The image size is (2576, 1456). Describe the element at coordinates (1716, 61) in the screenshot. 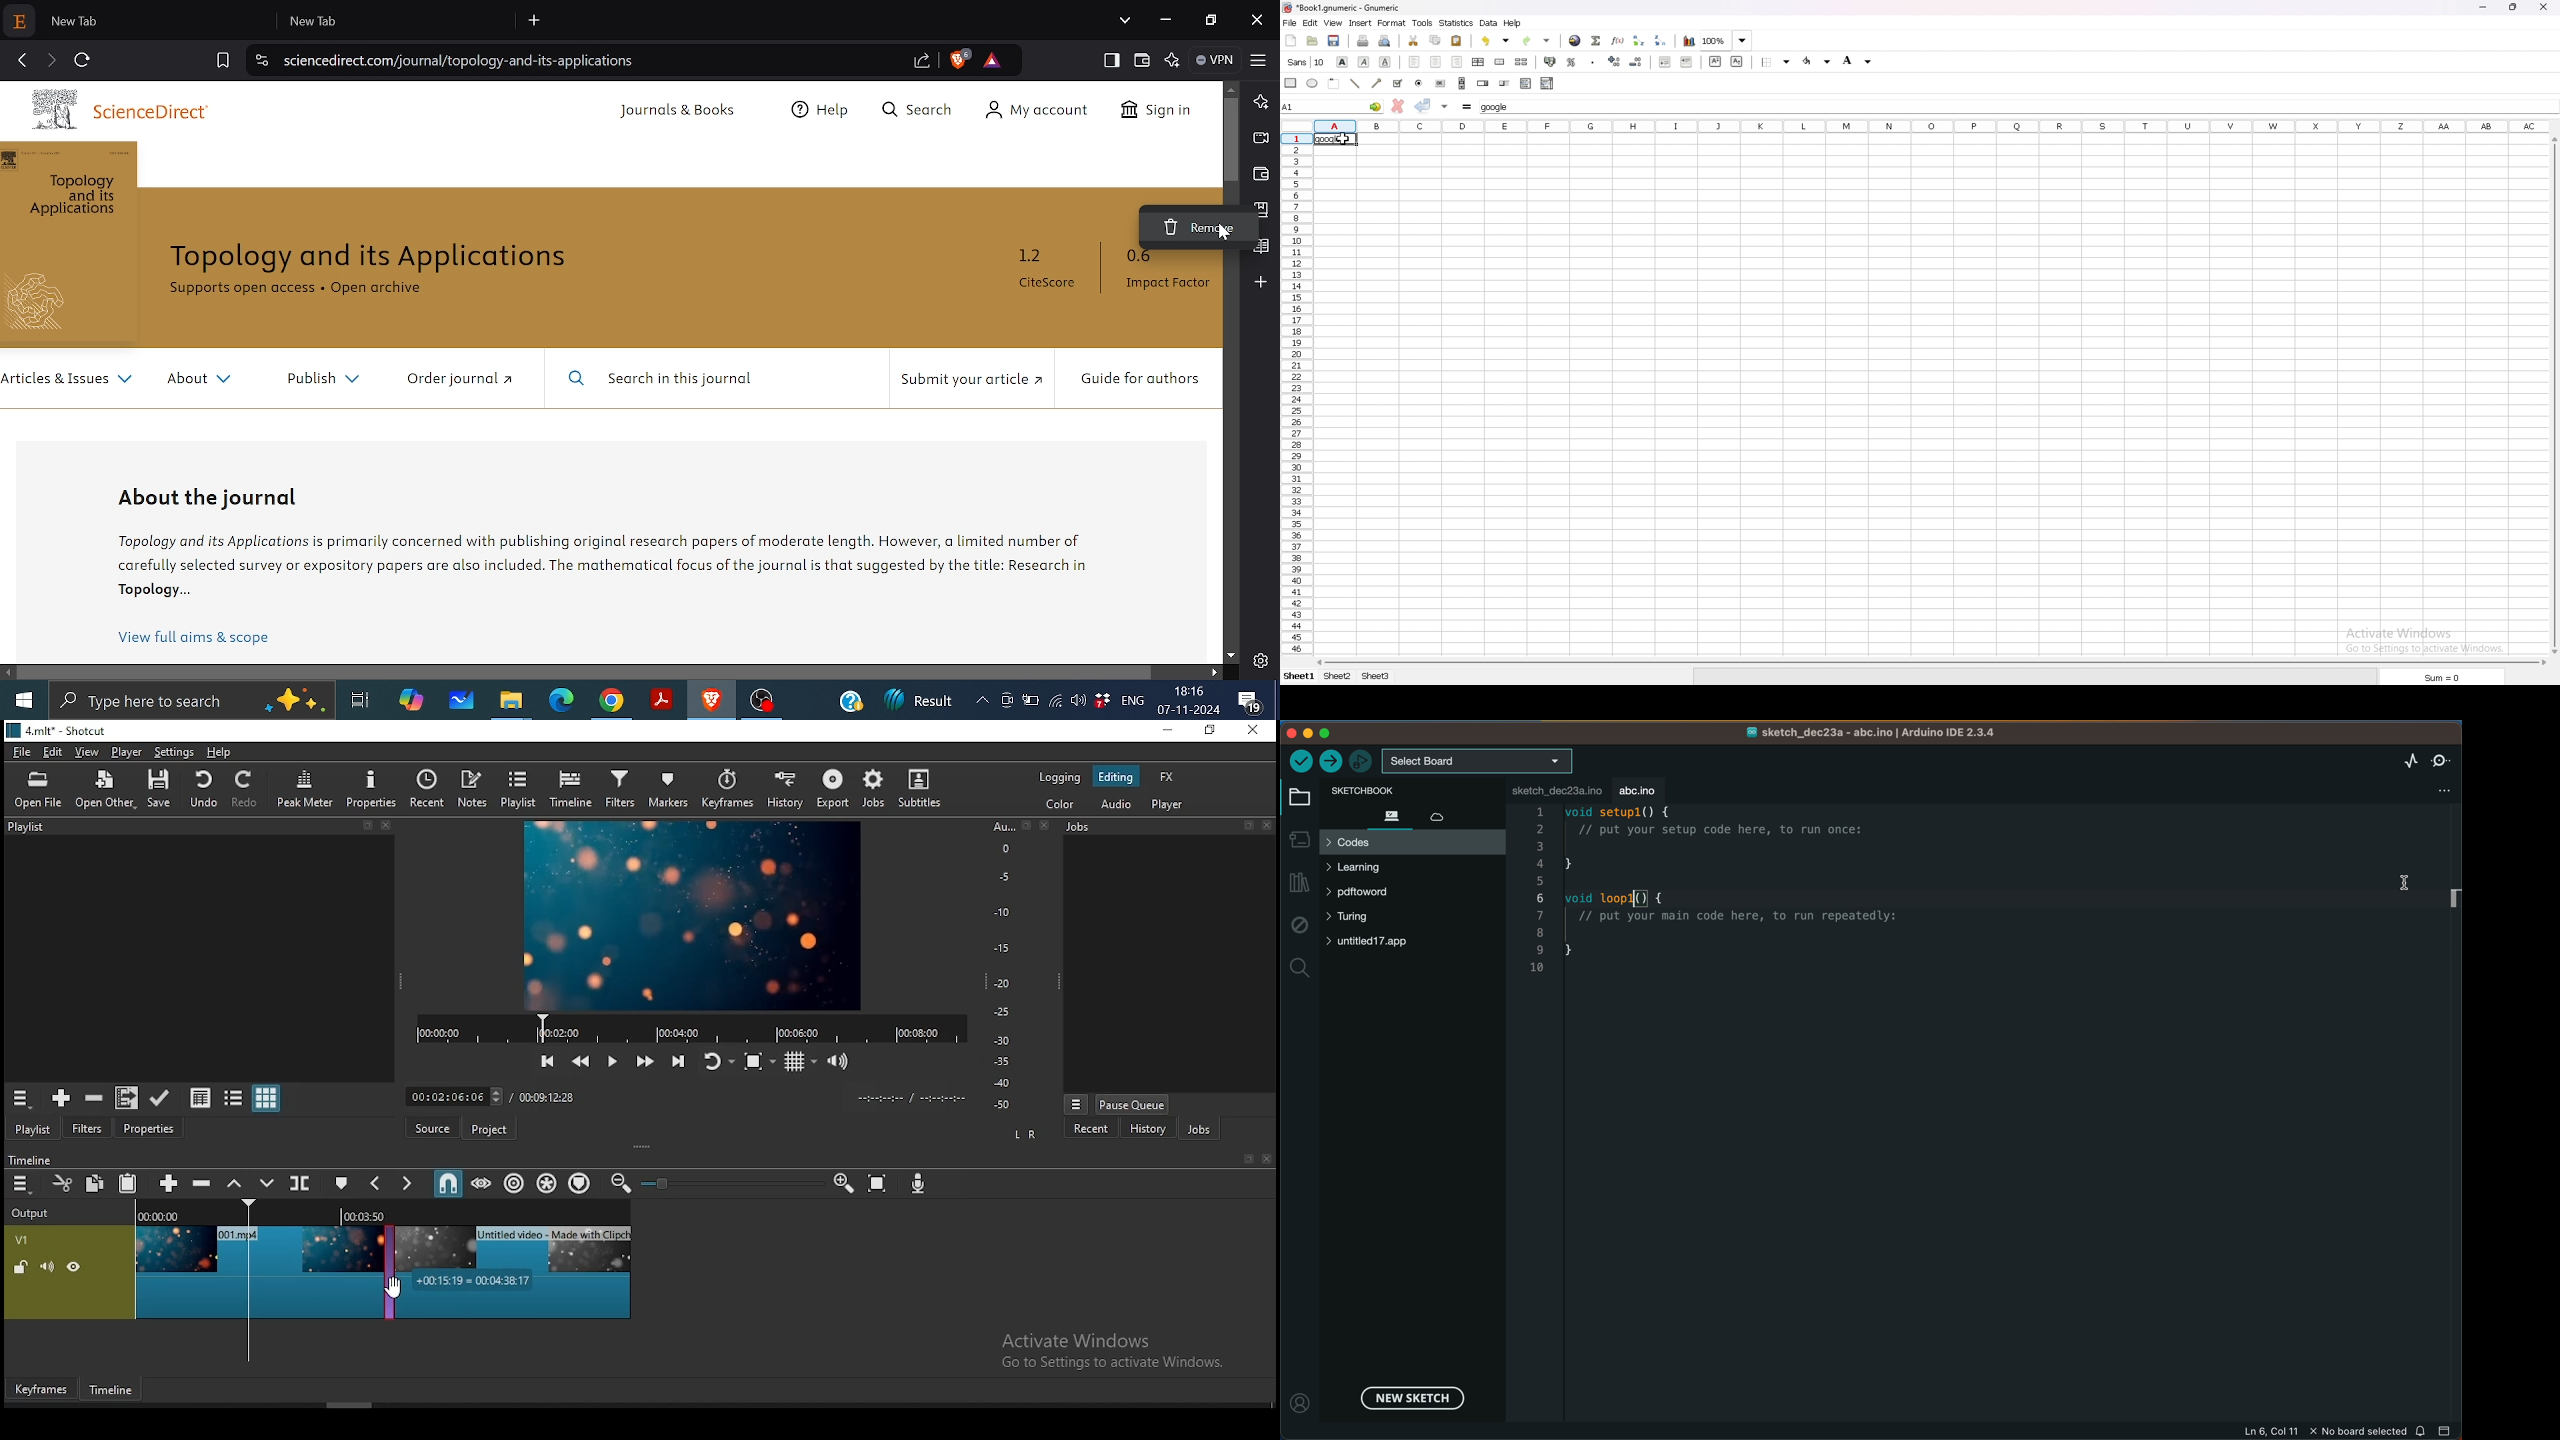

I see `superscript` at that location.